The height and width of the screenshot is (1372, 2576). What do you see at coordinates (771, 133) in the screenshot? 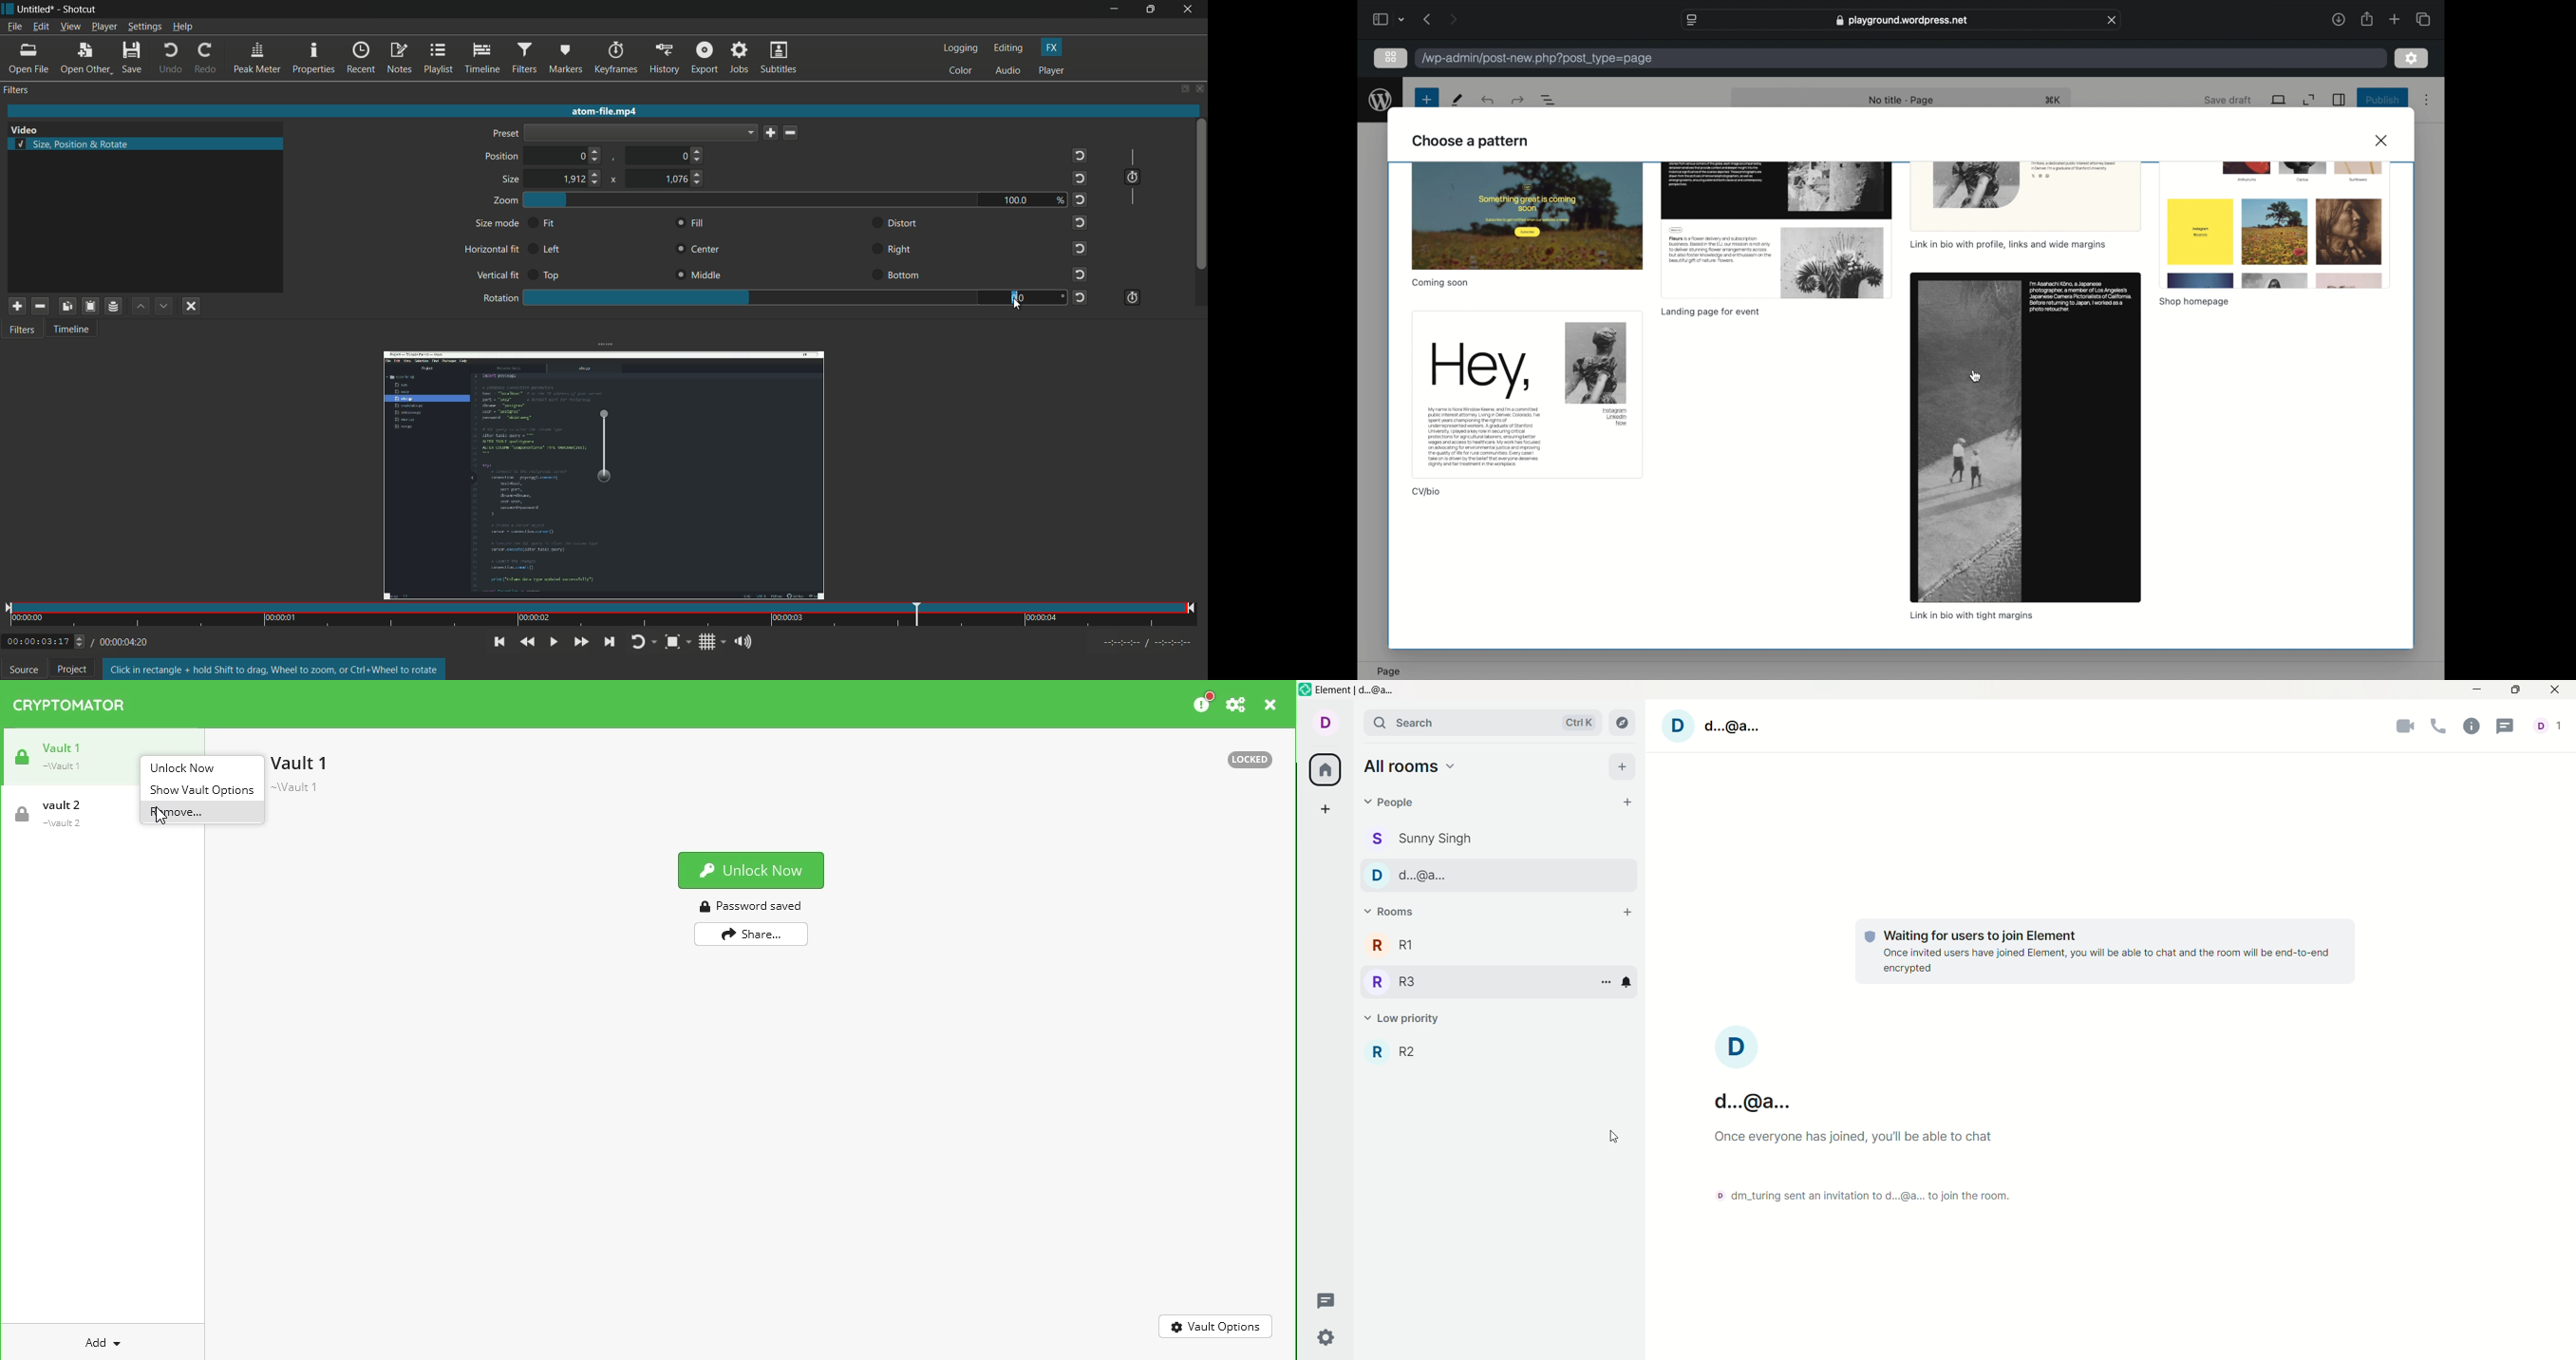
I see `save` at bounding box center [771, 133].